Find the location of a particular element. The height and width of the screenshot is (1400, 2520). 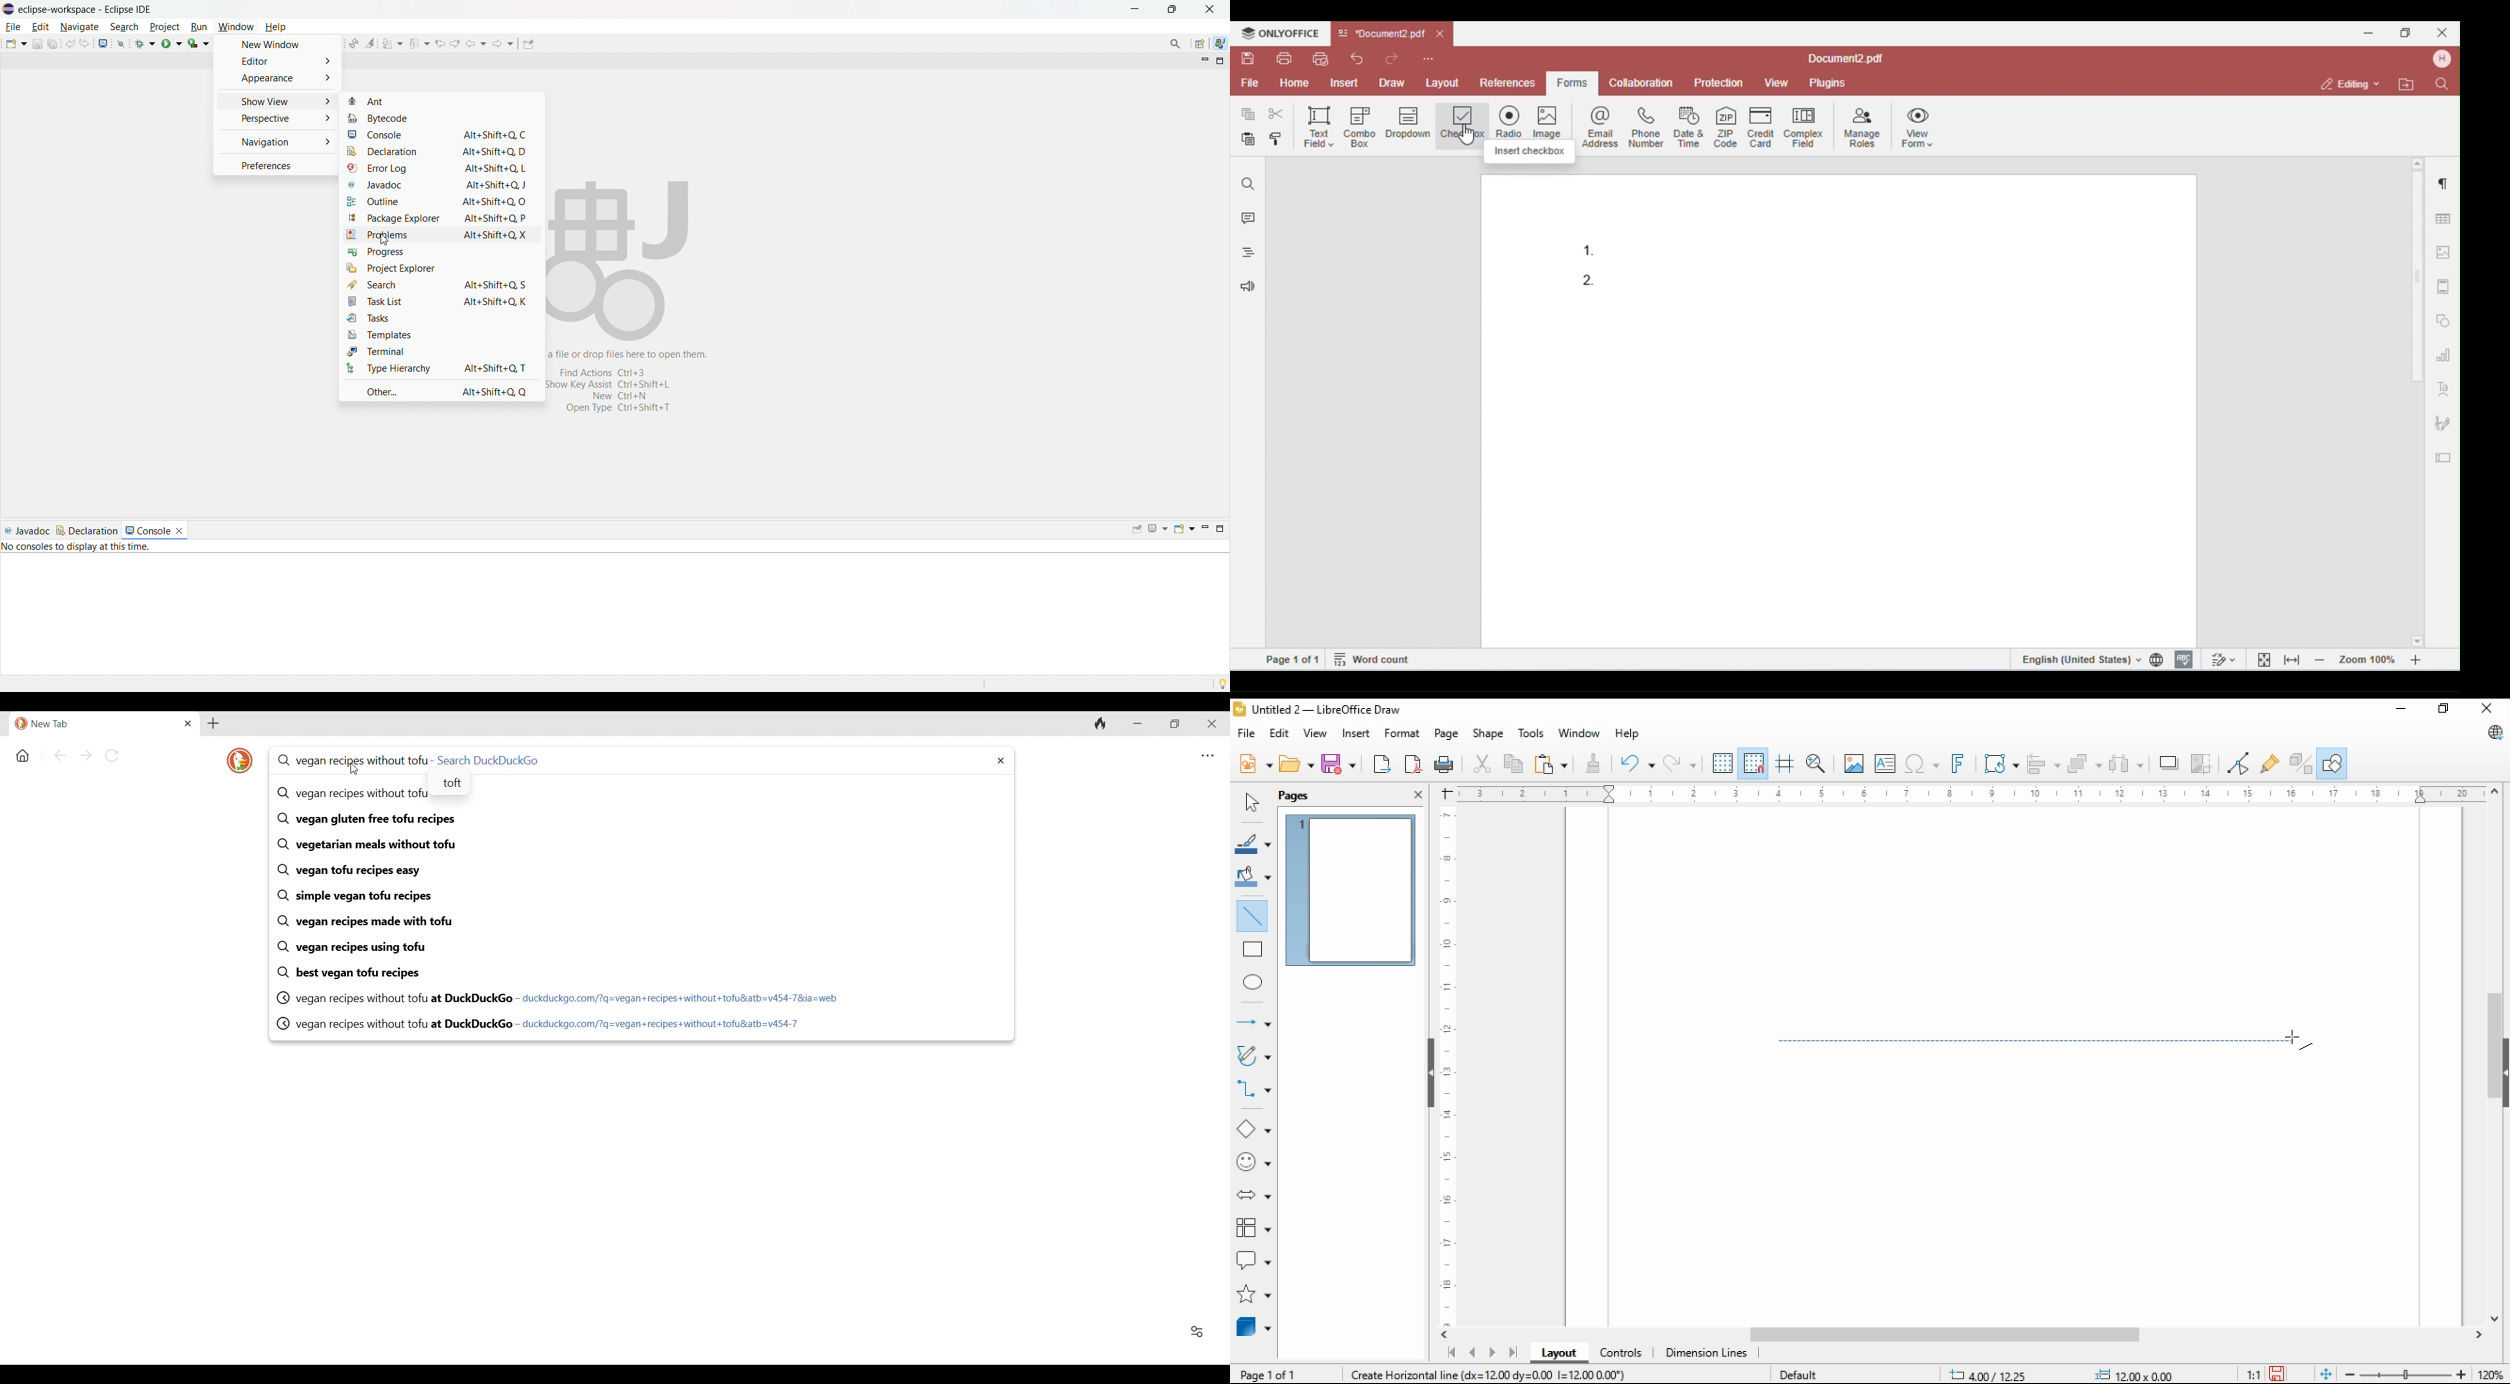

stars and banners is located at coordinates (1254, 1294).